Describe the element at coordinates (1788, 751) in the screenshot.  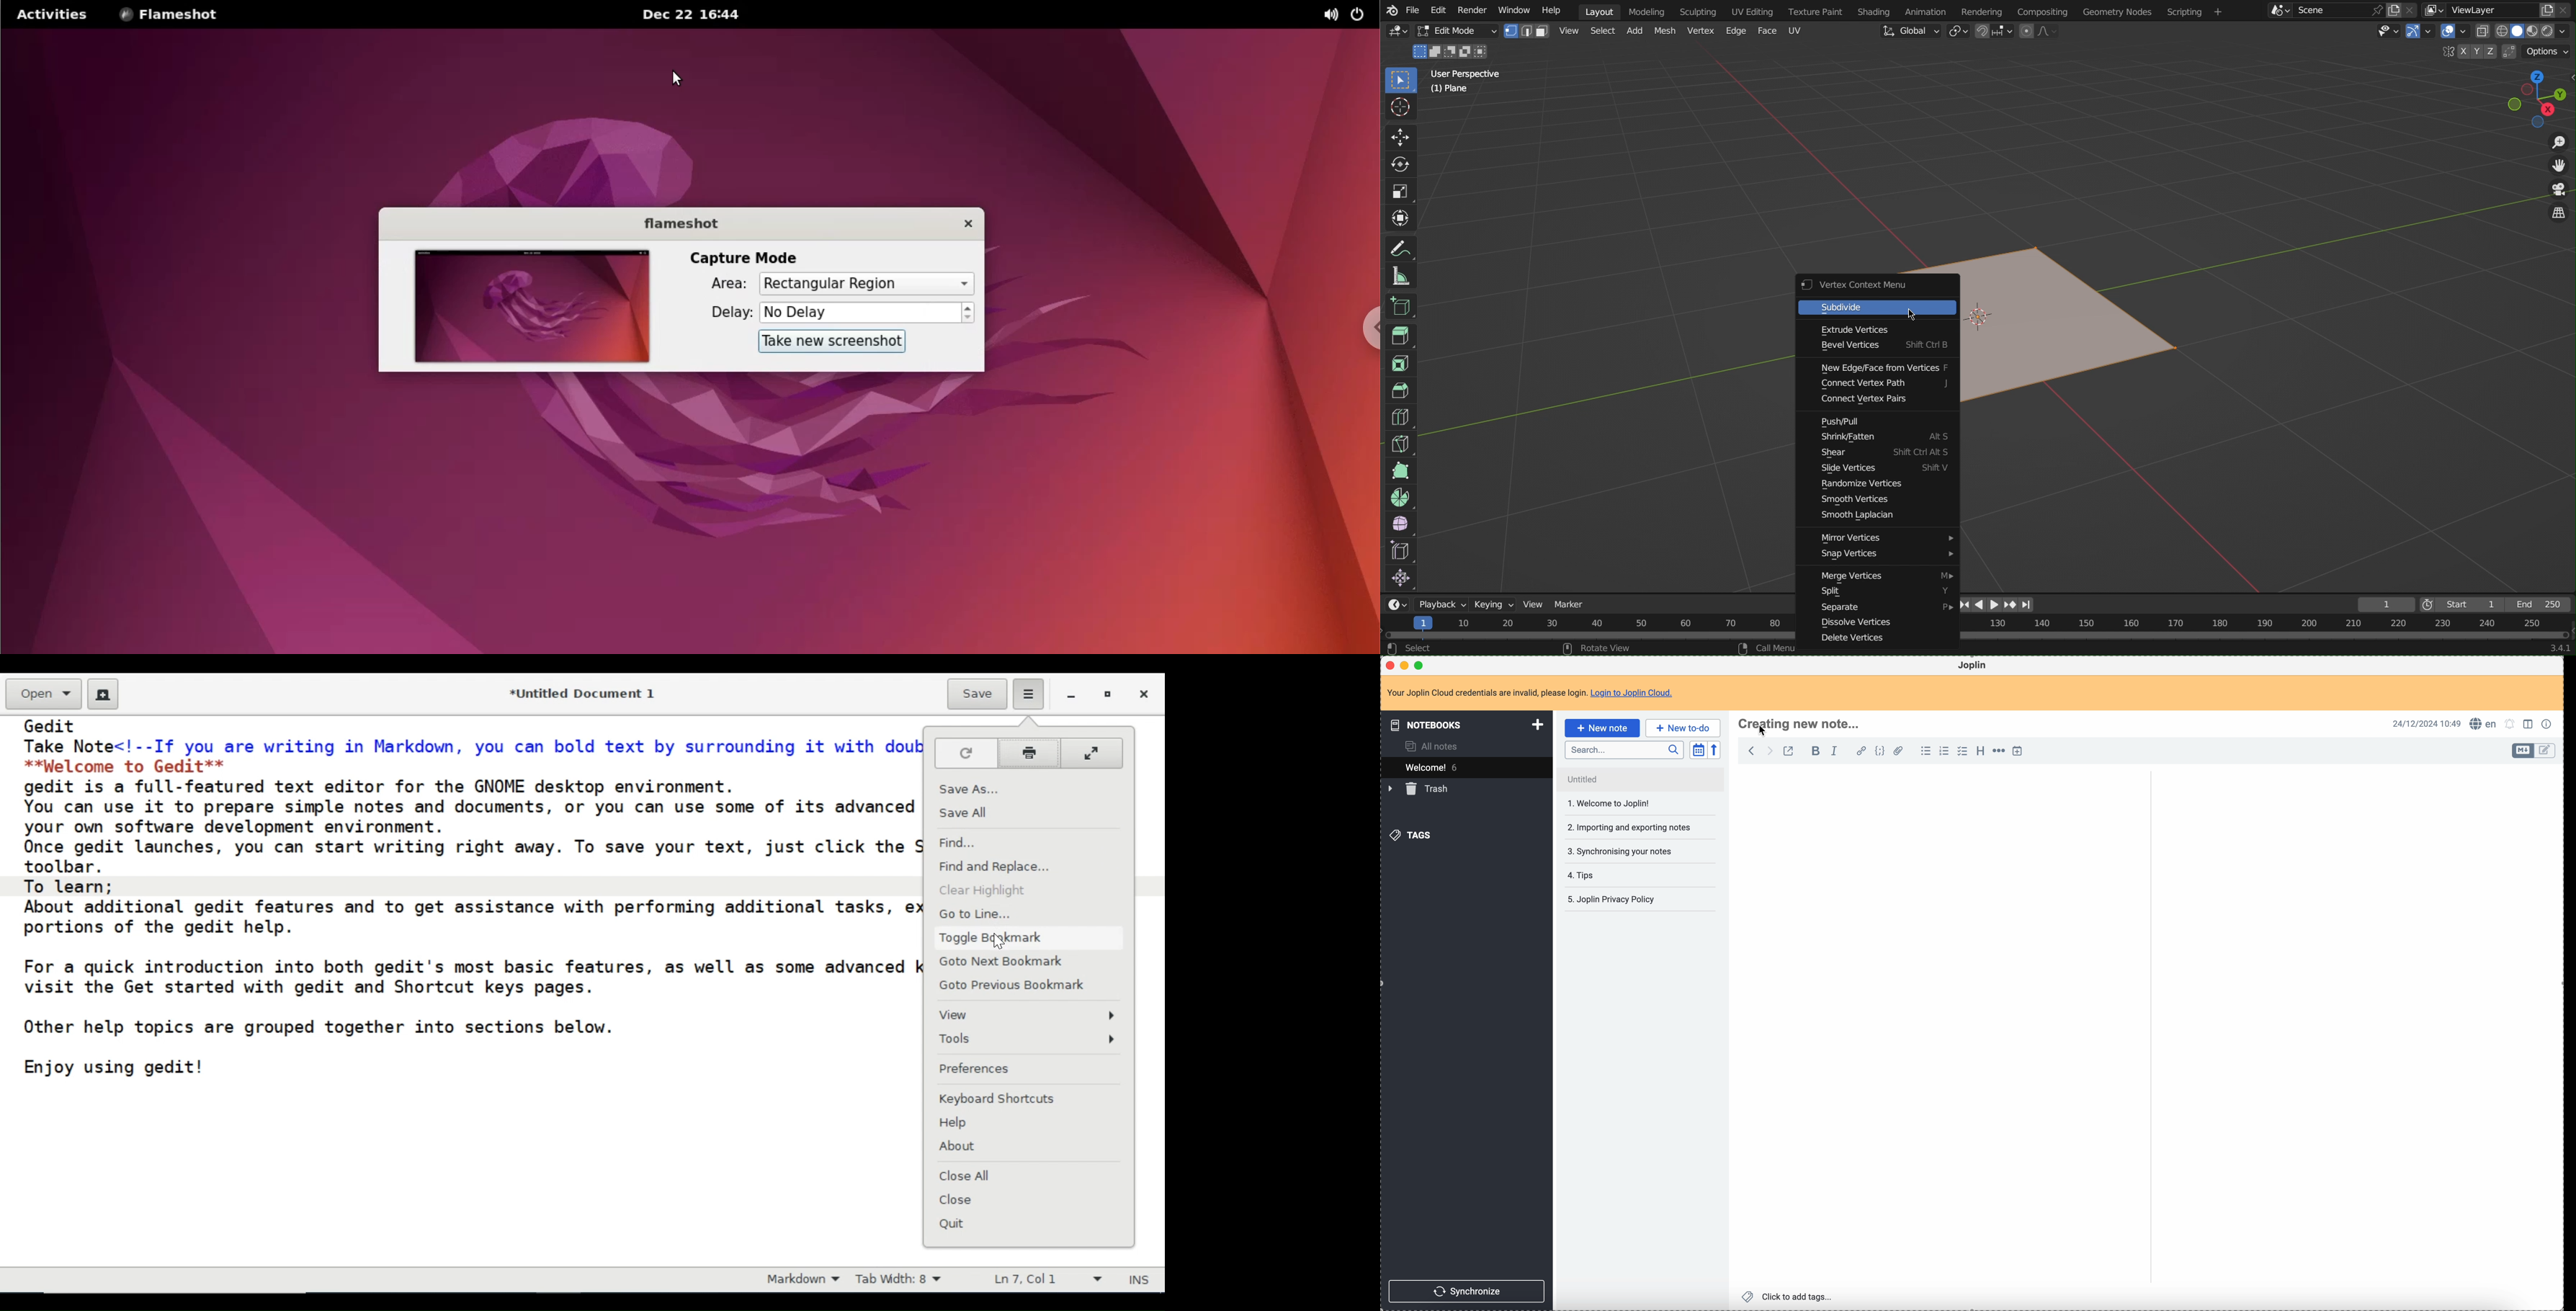
I see `toggle external editing` at that location.